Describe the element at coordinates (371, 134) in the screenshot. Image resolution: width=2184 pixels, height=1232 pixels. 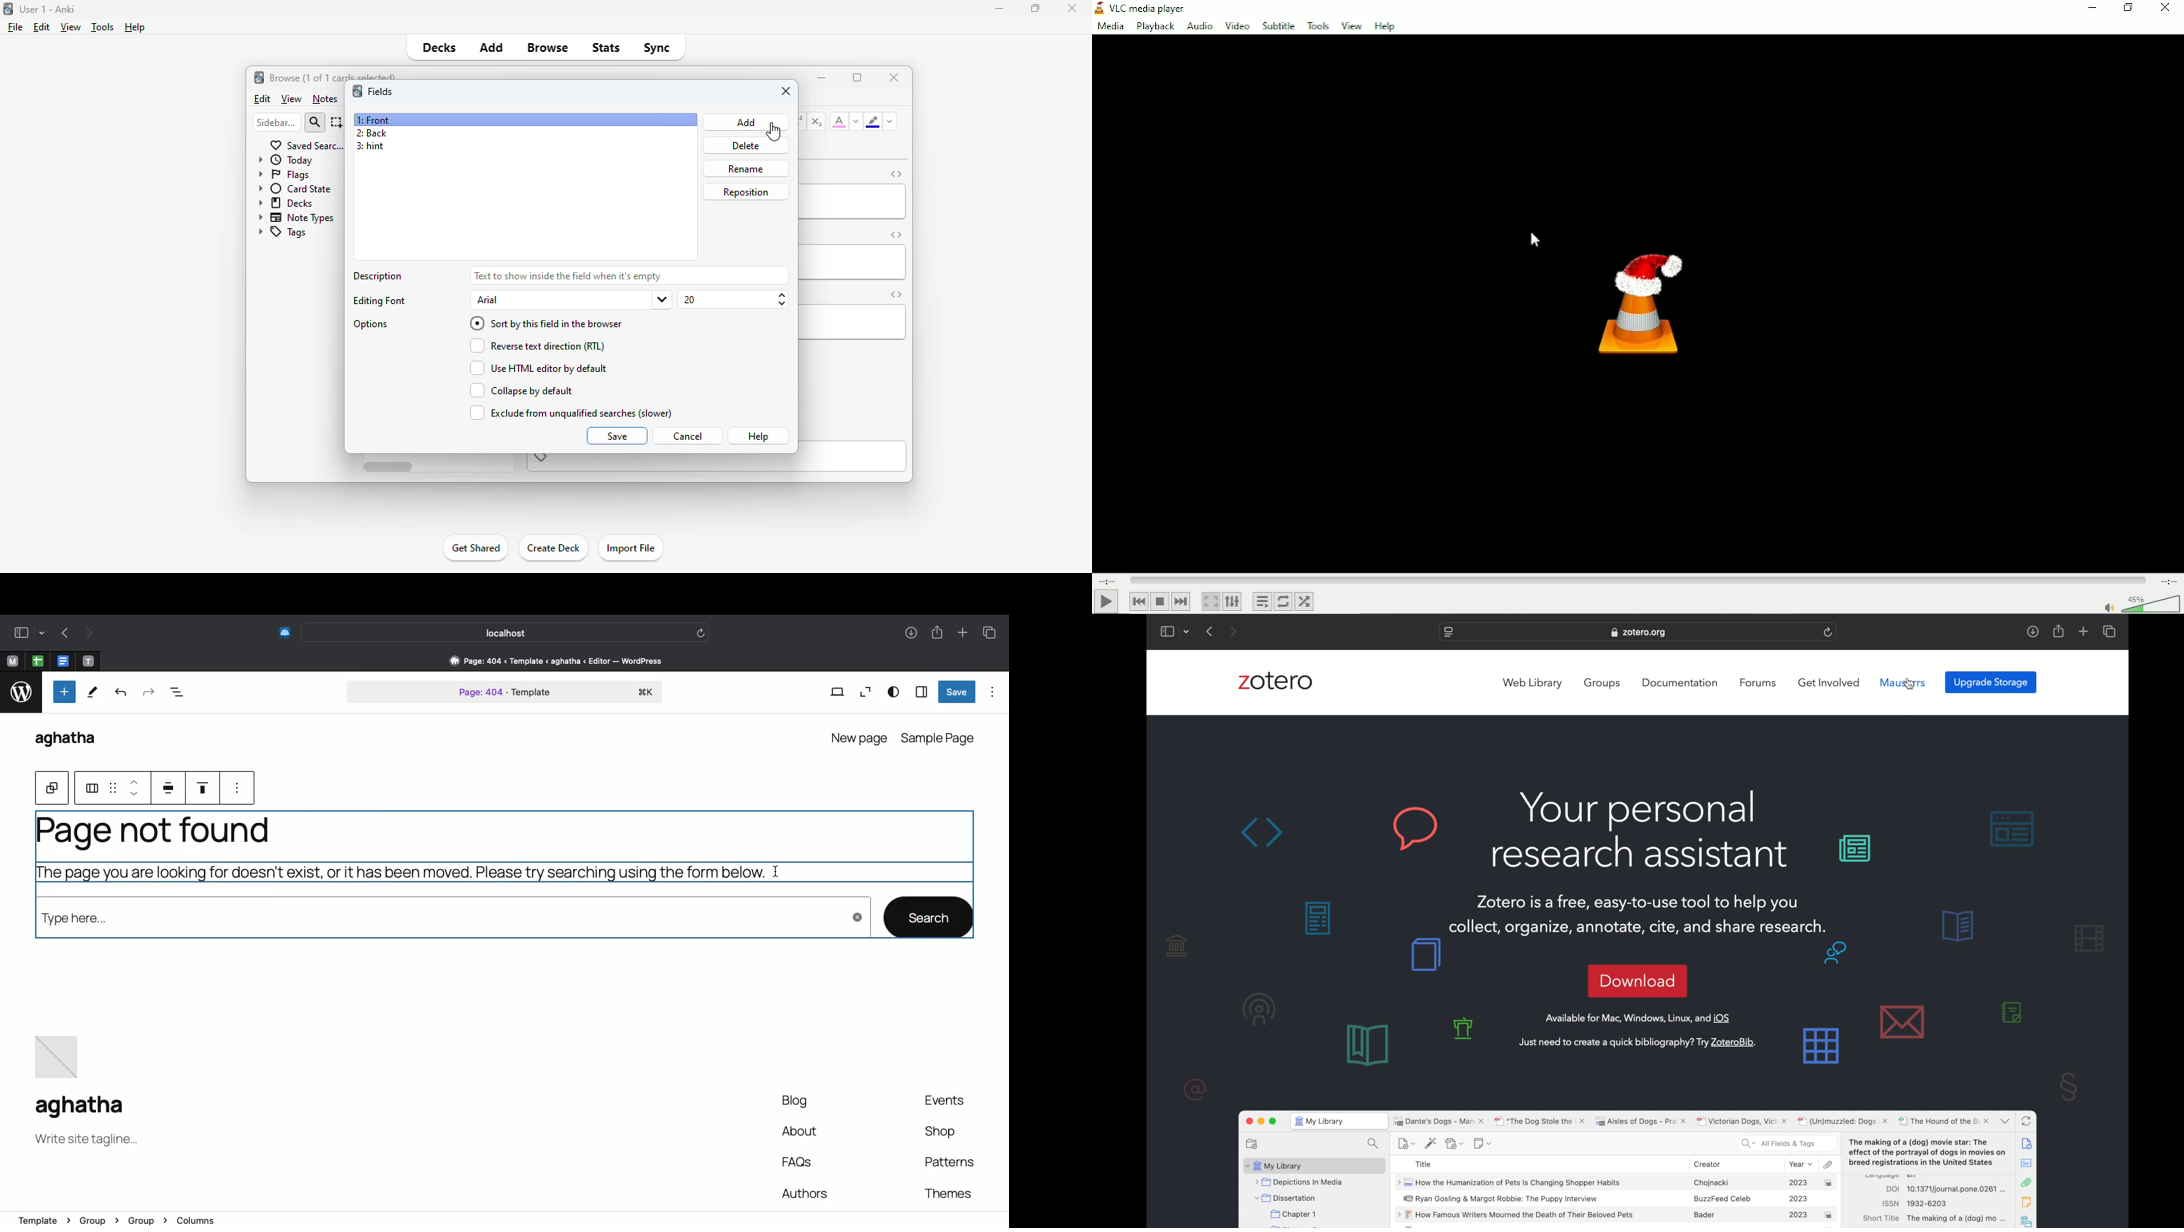
I see `2: back` at that location.